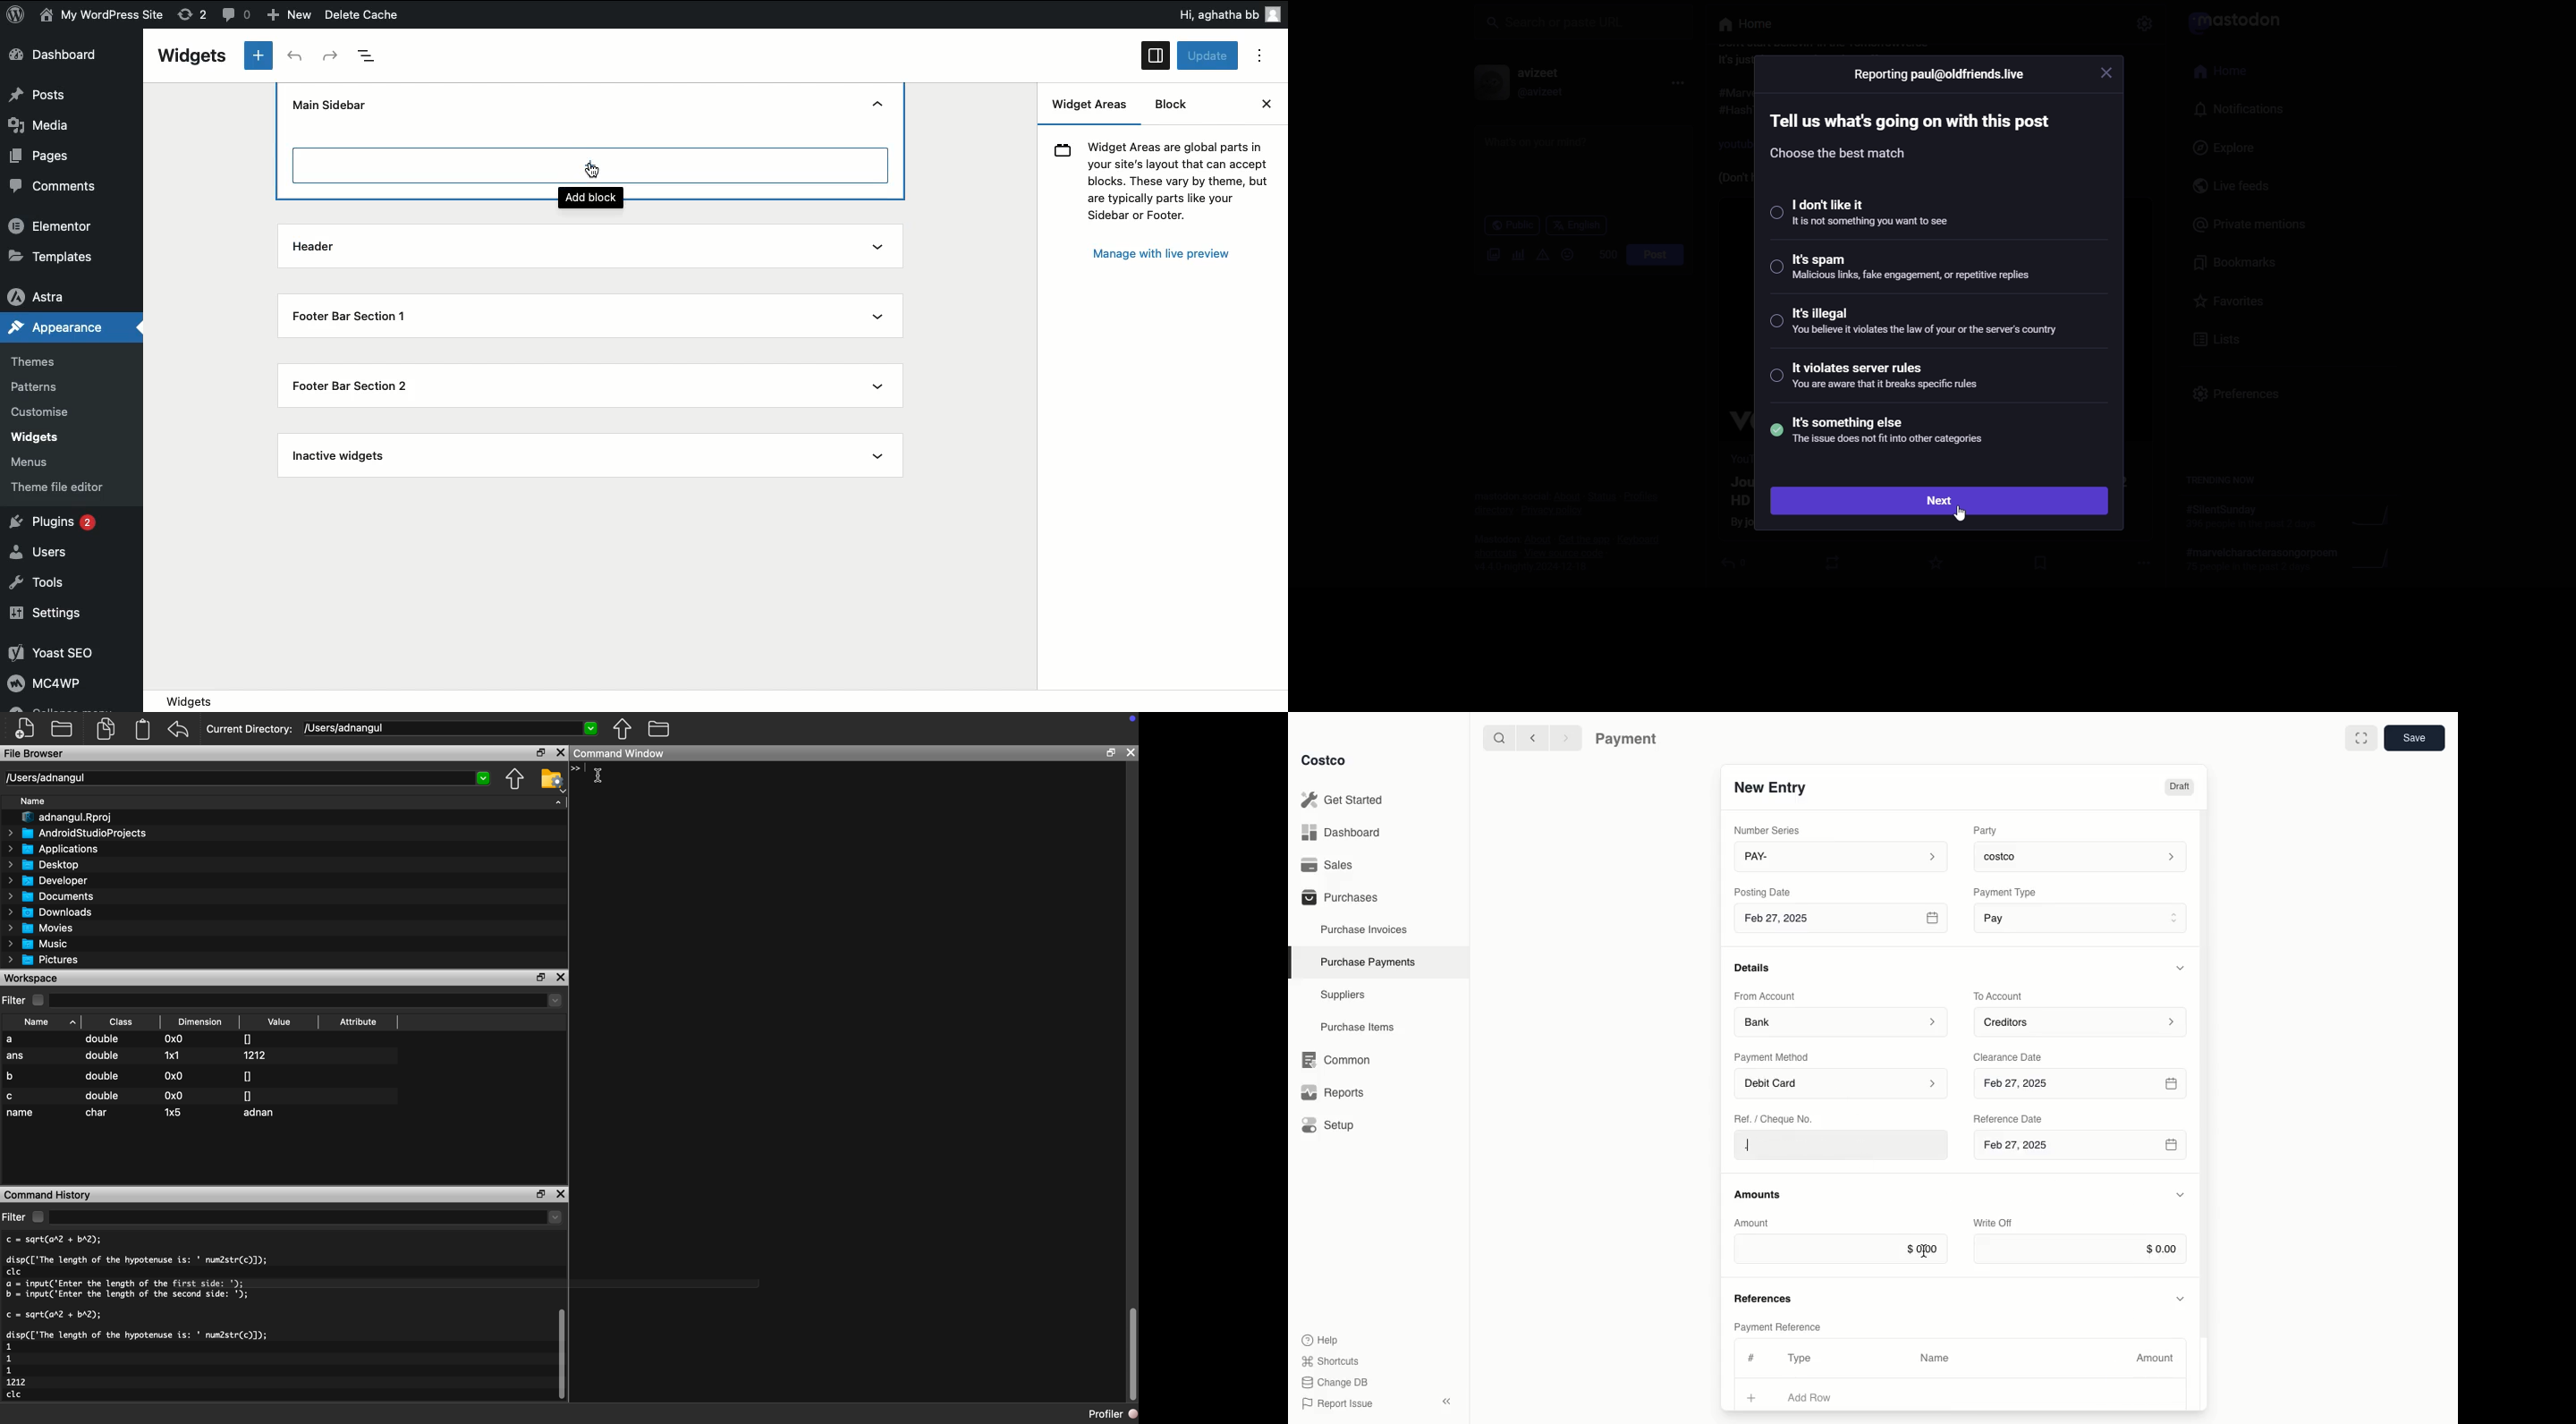 Image resolution: width=2576 pixels, height=1428 pixels. What do you see at coordinates (559, 801) in the screenshot?
I see `dropdown` at bounding box center [559, 801].